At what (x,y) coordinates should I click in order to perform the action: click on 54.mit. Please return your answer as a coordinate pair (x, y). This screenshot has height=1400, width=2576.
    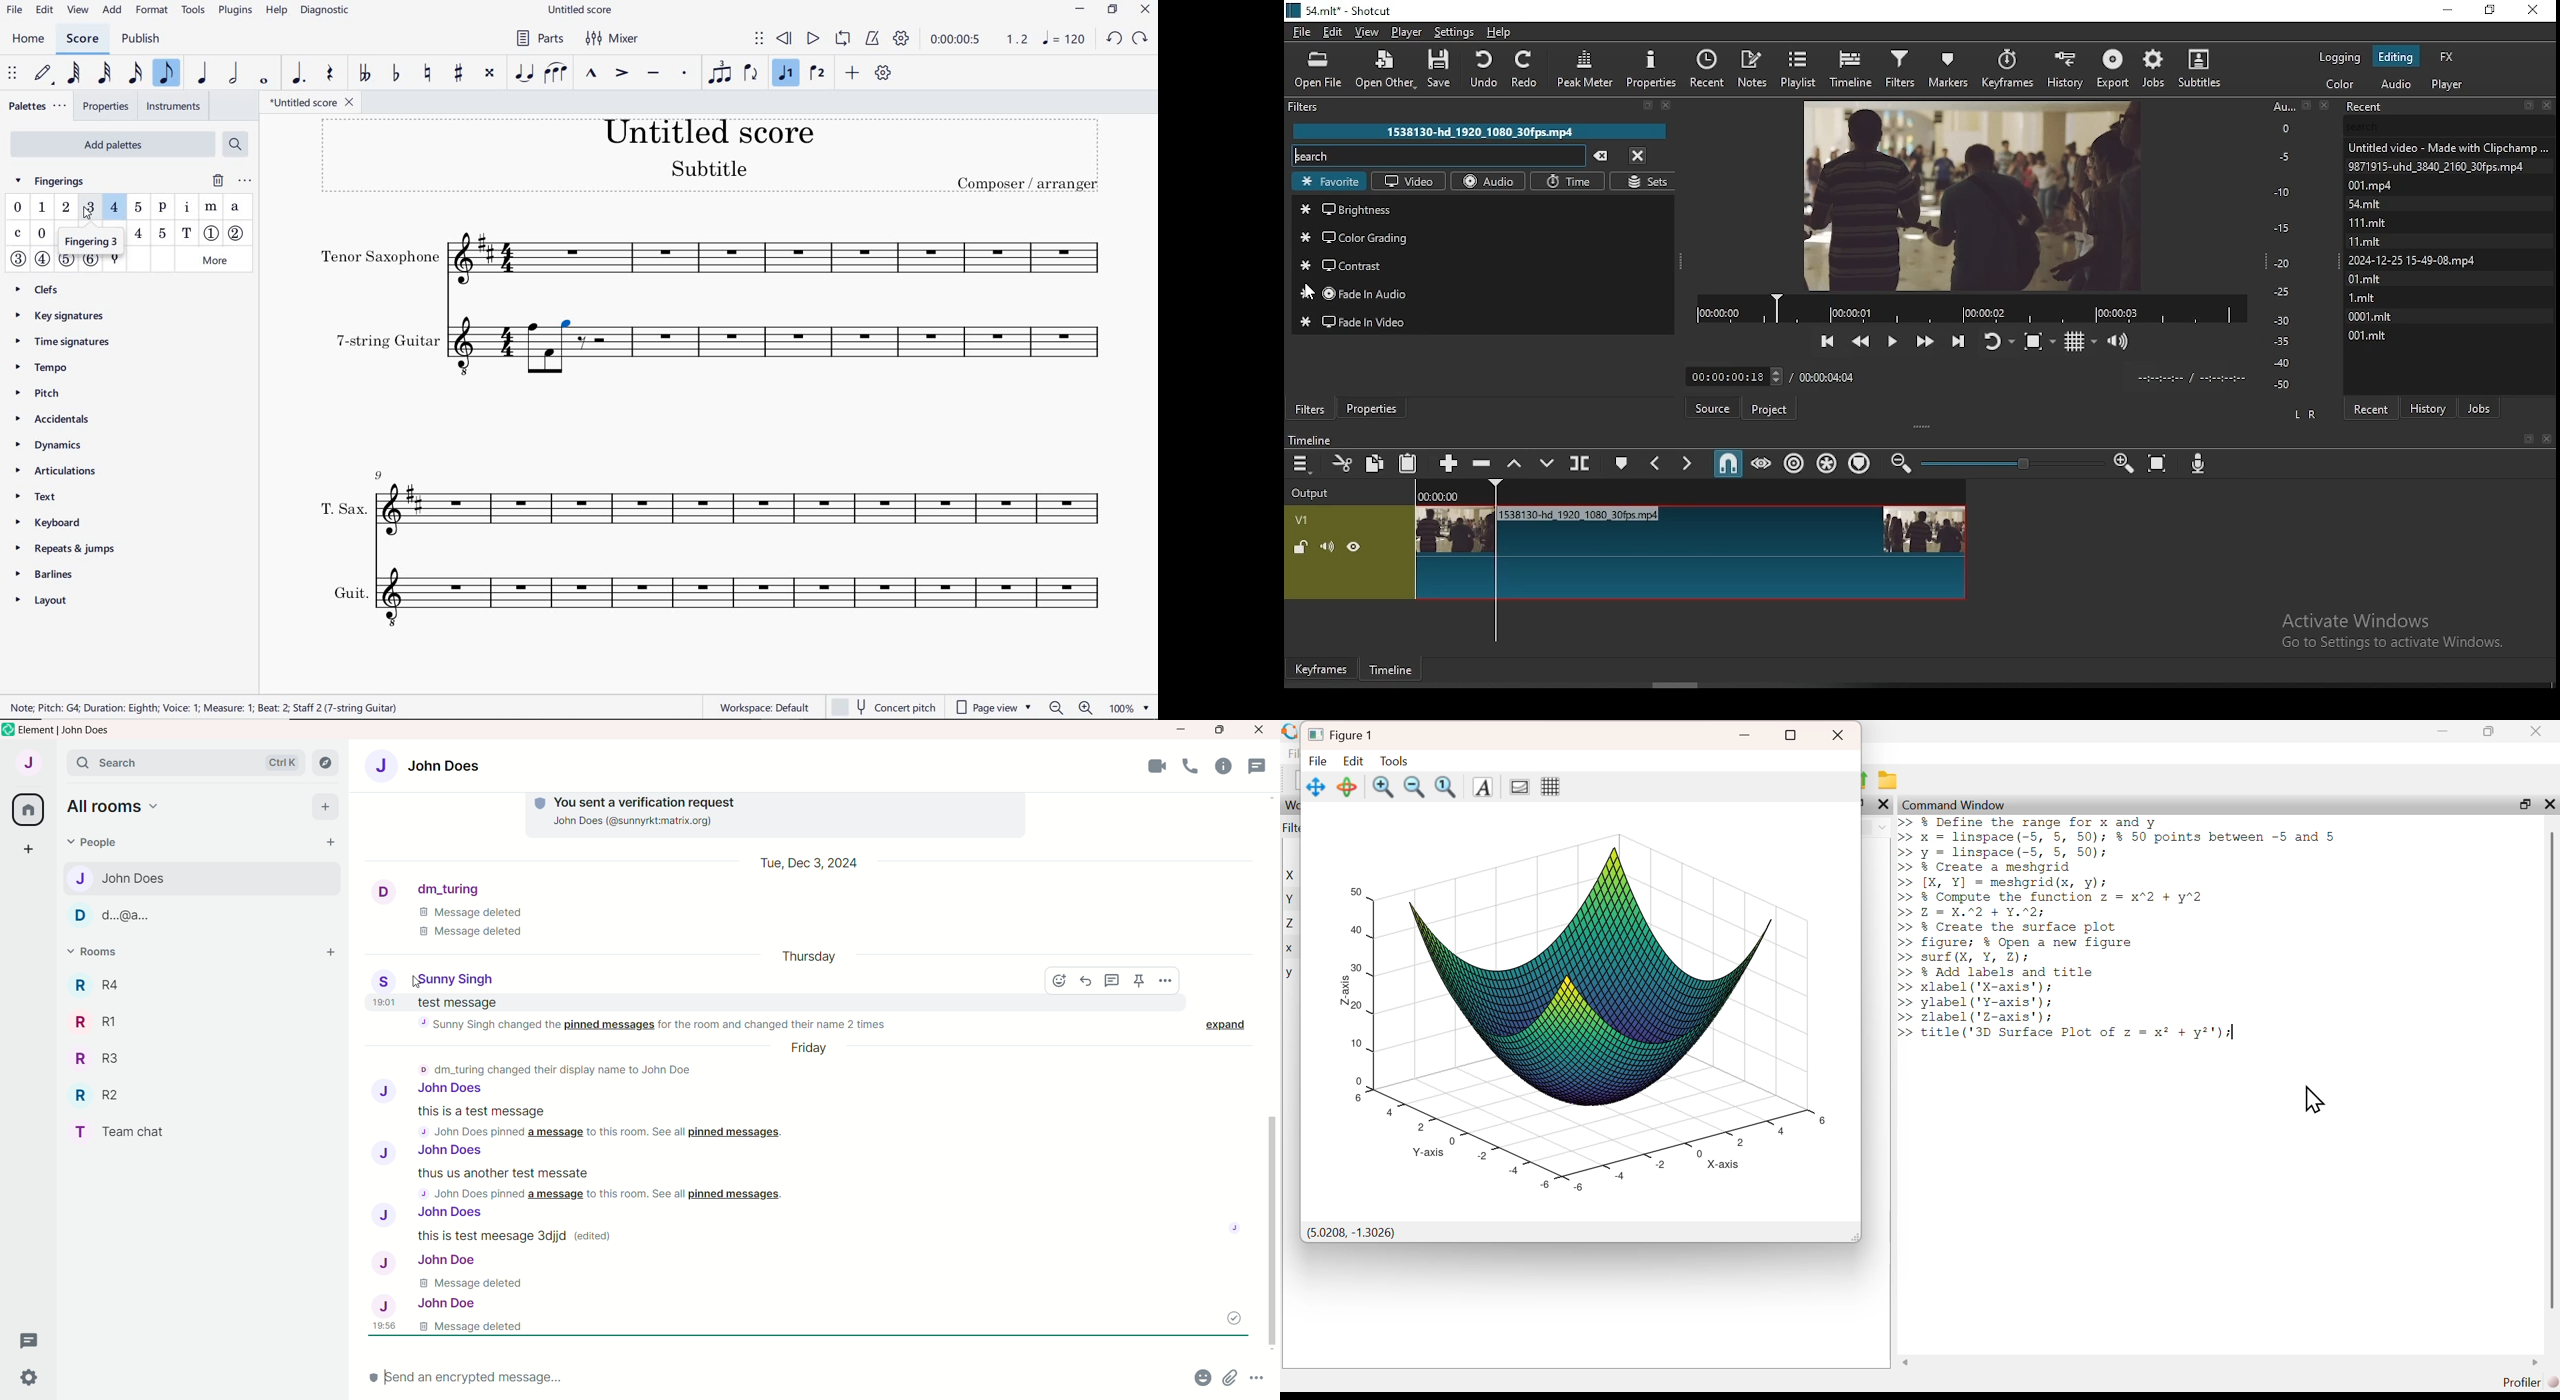
    Looking at the image, I should click on (2364, 203).